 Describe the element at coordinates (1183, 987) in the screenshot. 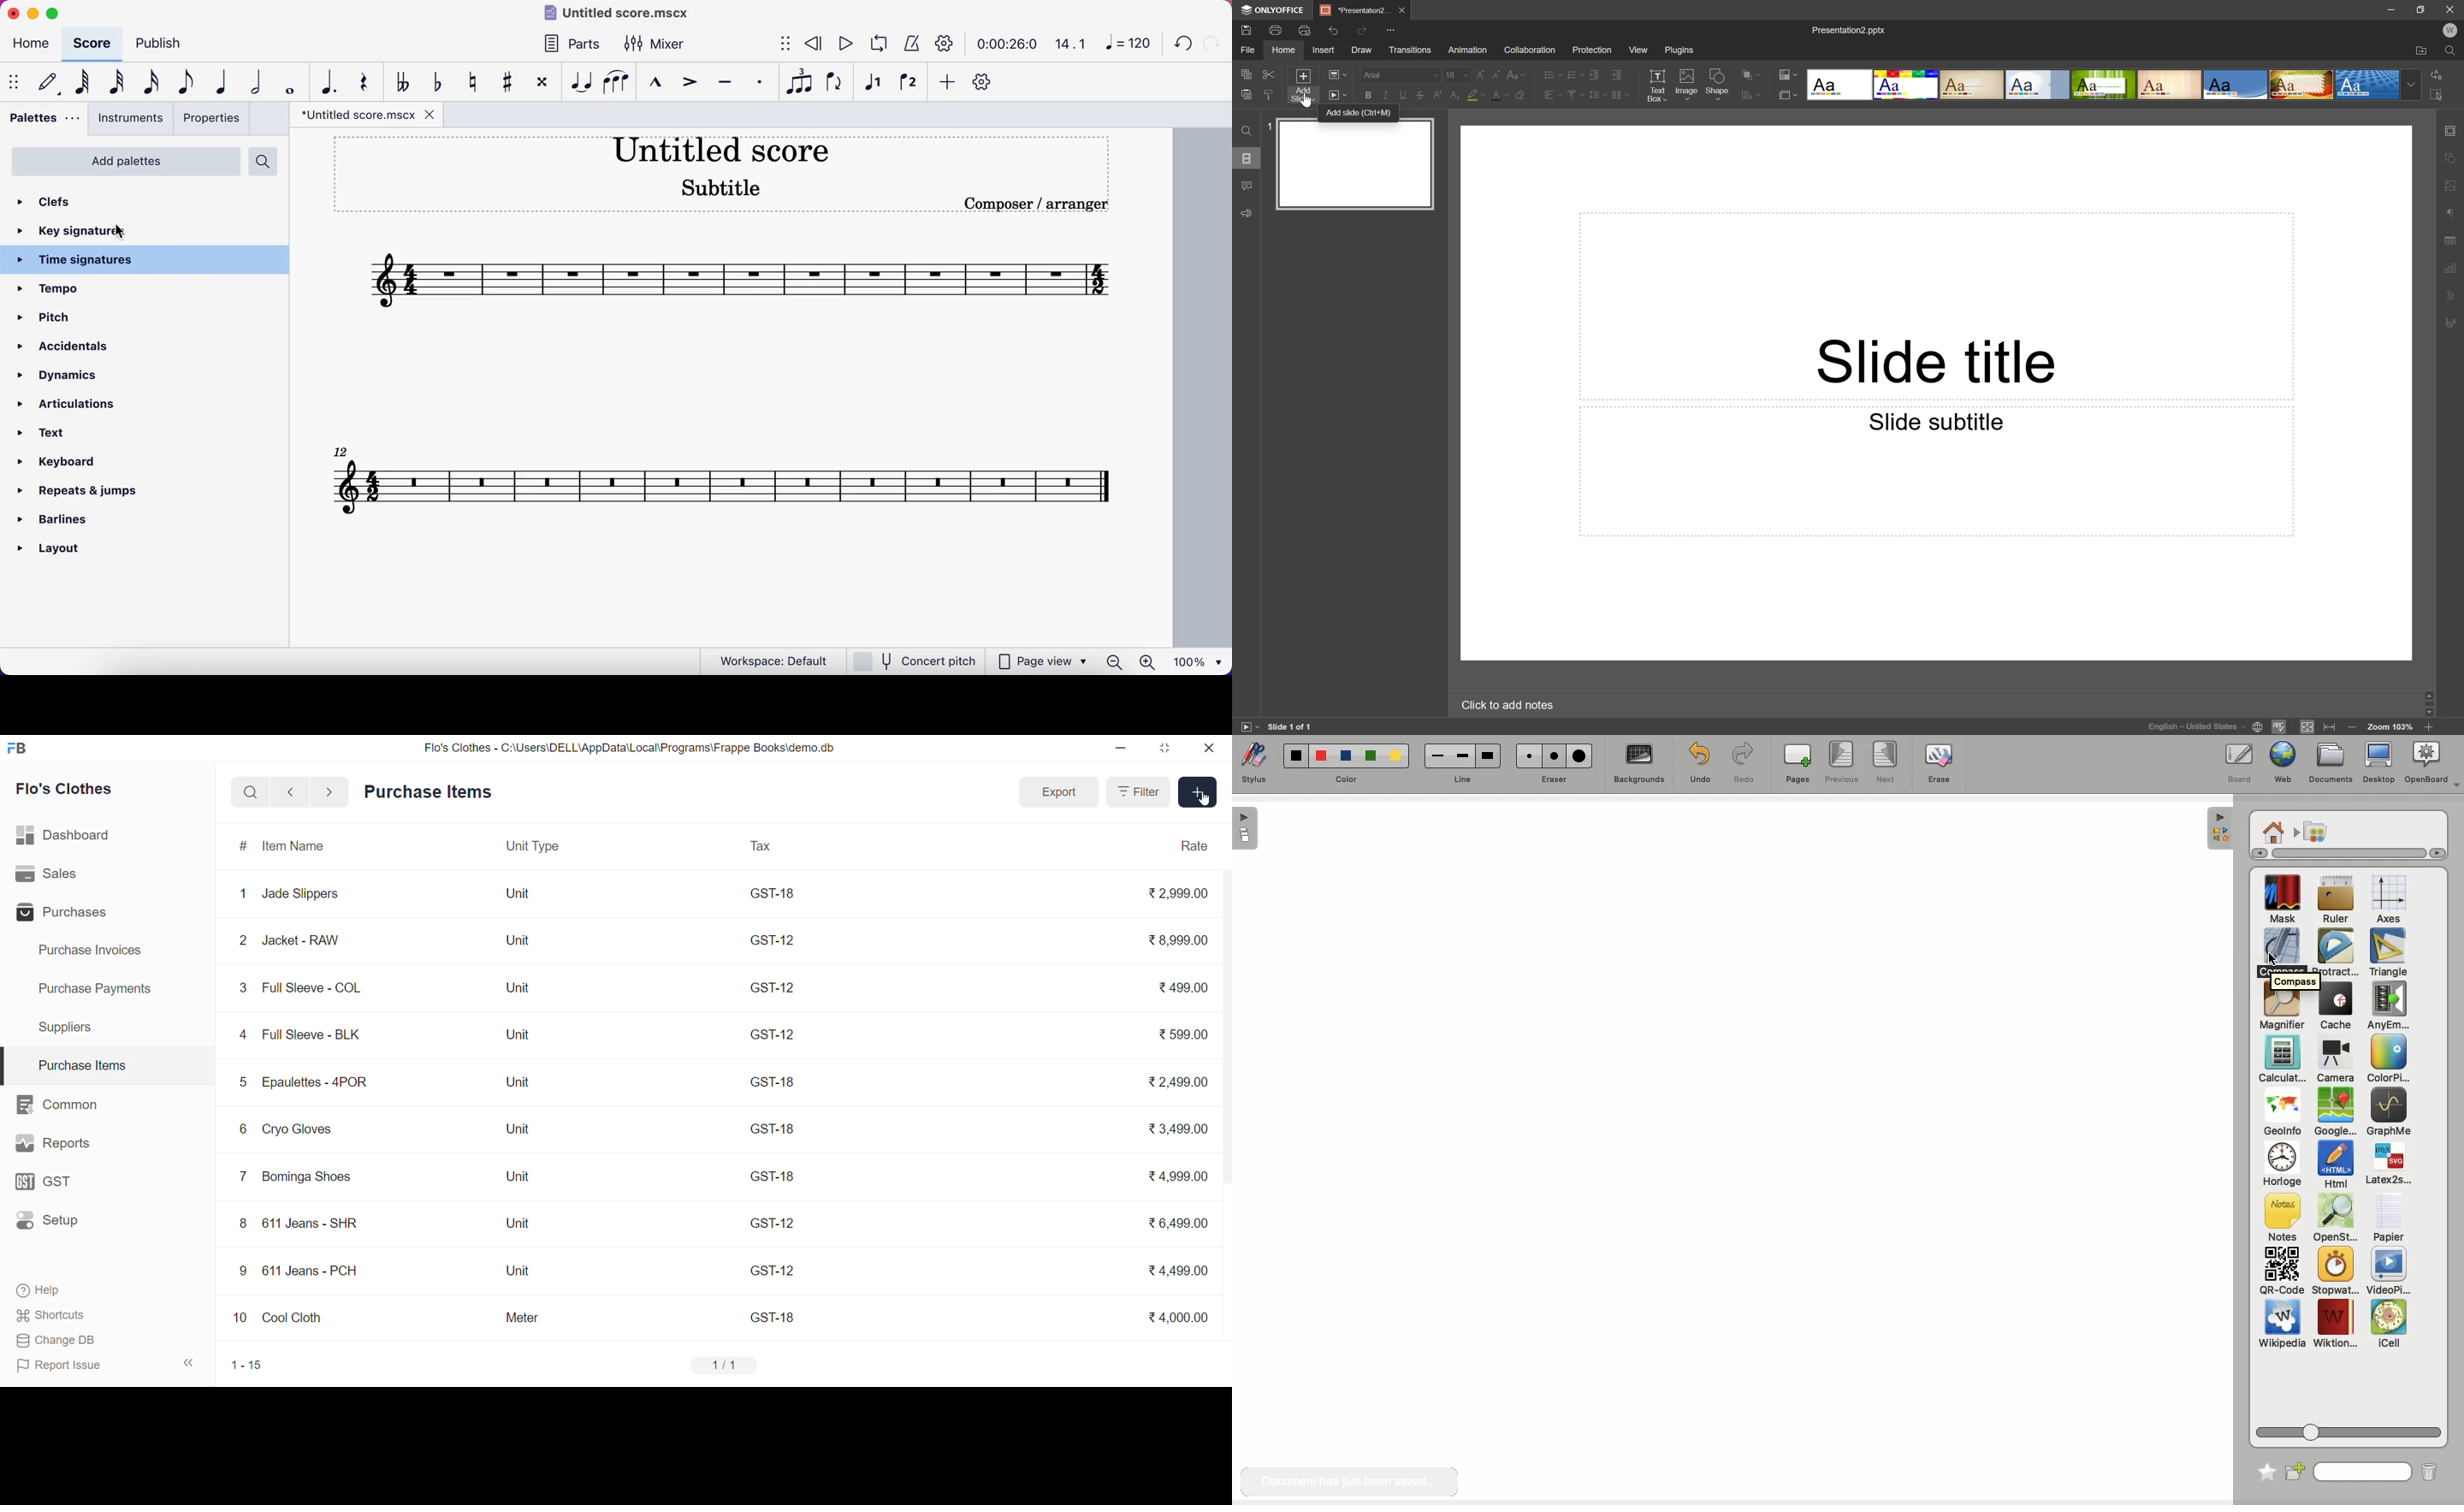

I see `₹499.00` at that location.